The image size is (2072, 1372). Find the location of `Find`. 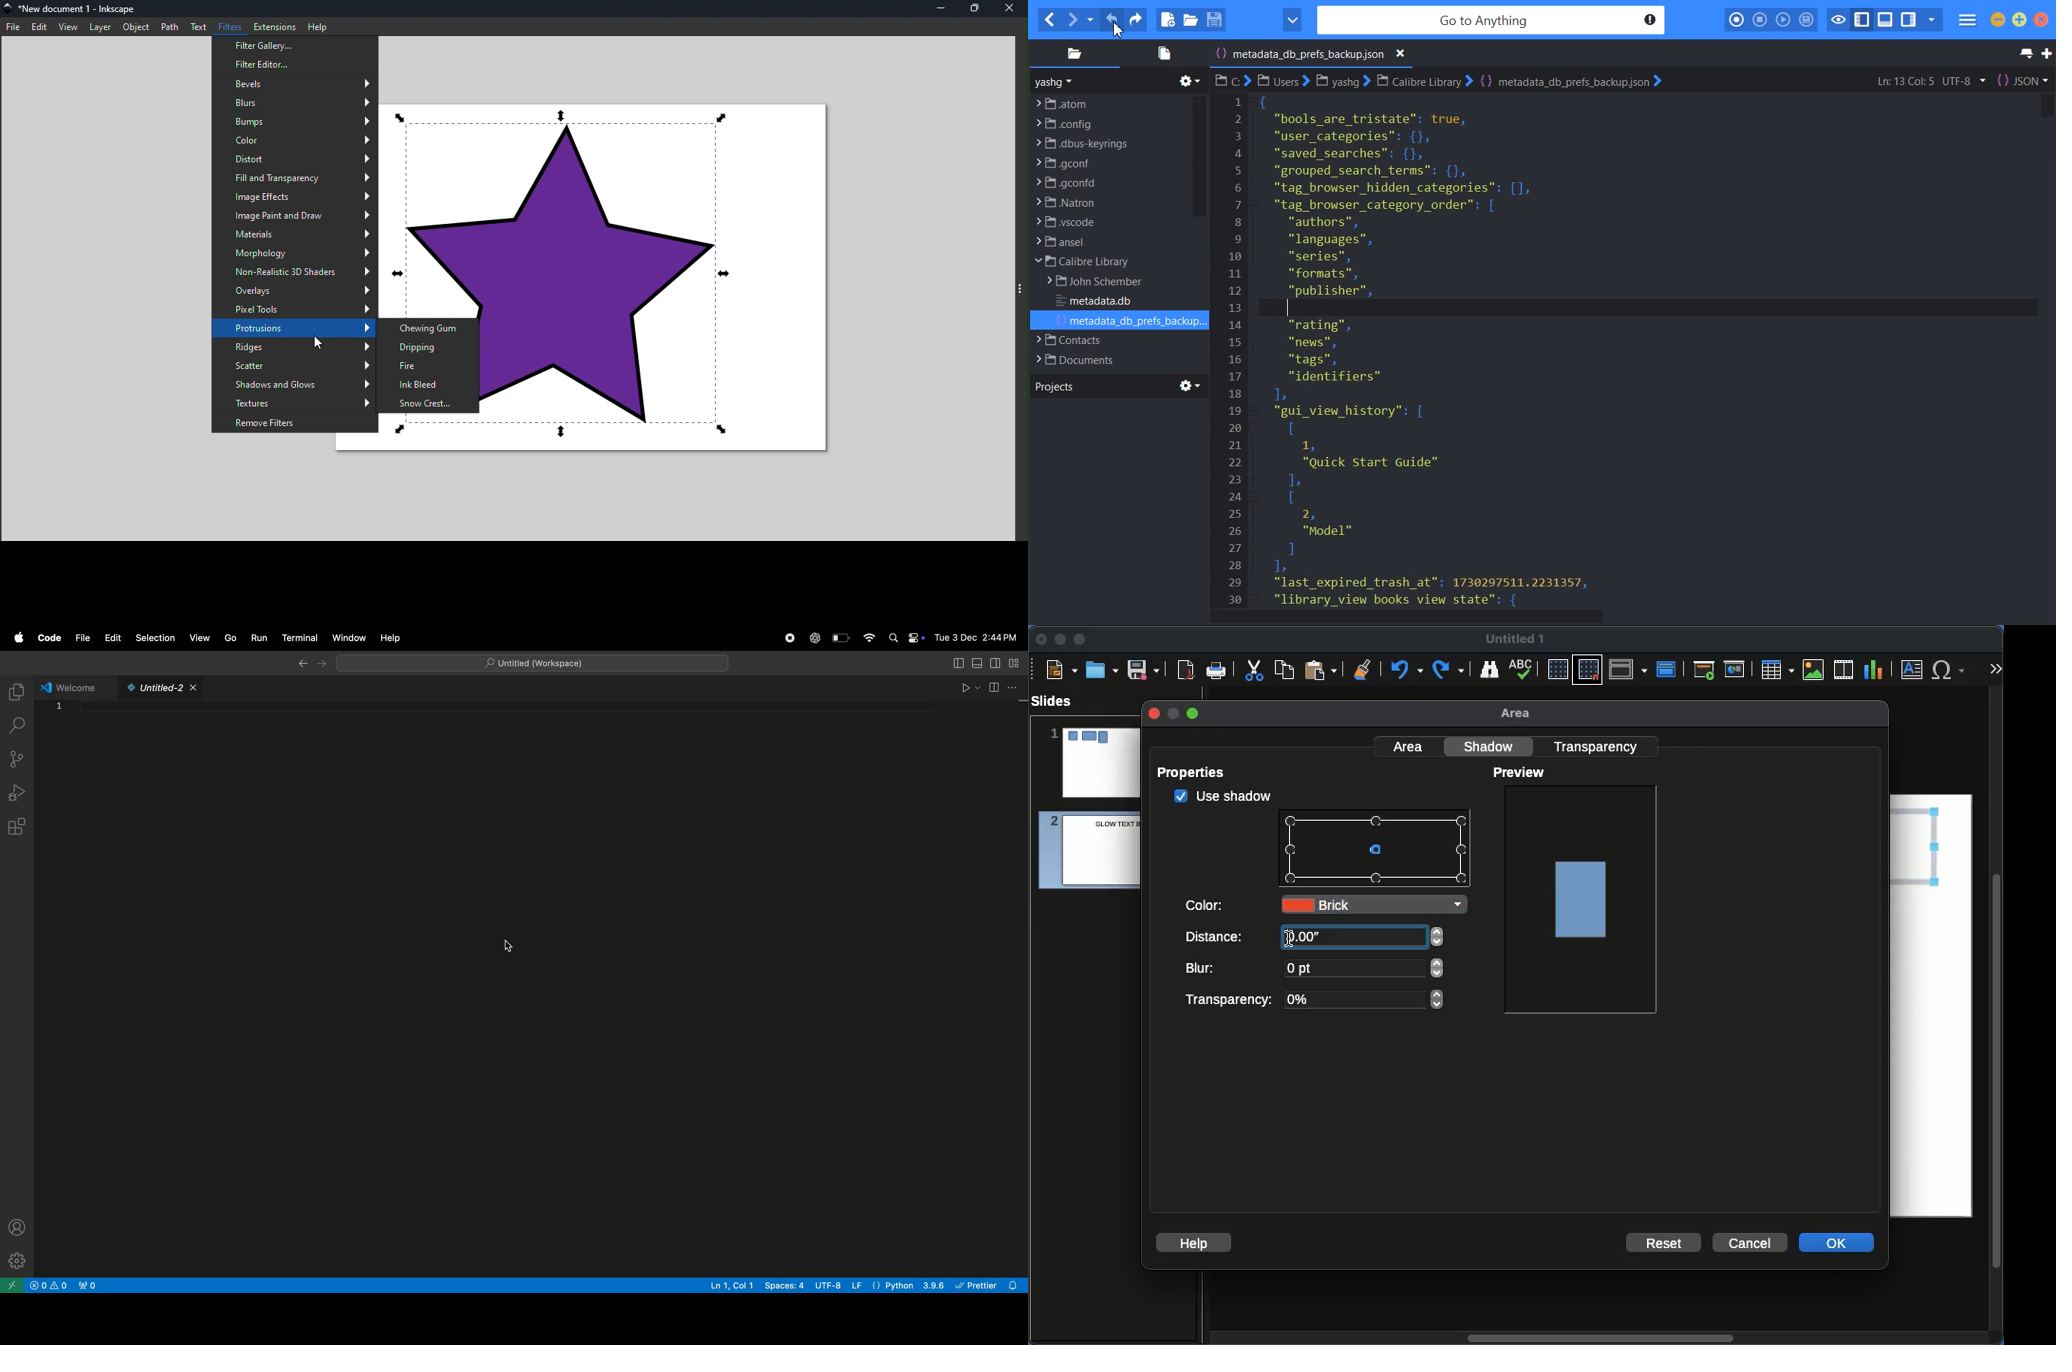

Find is located at coordinates (1489, 669).